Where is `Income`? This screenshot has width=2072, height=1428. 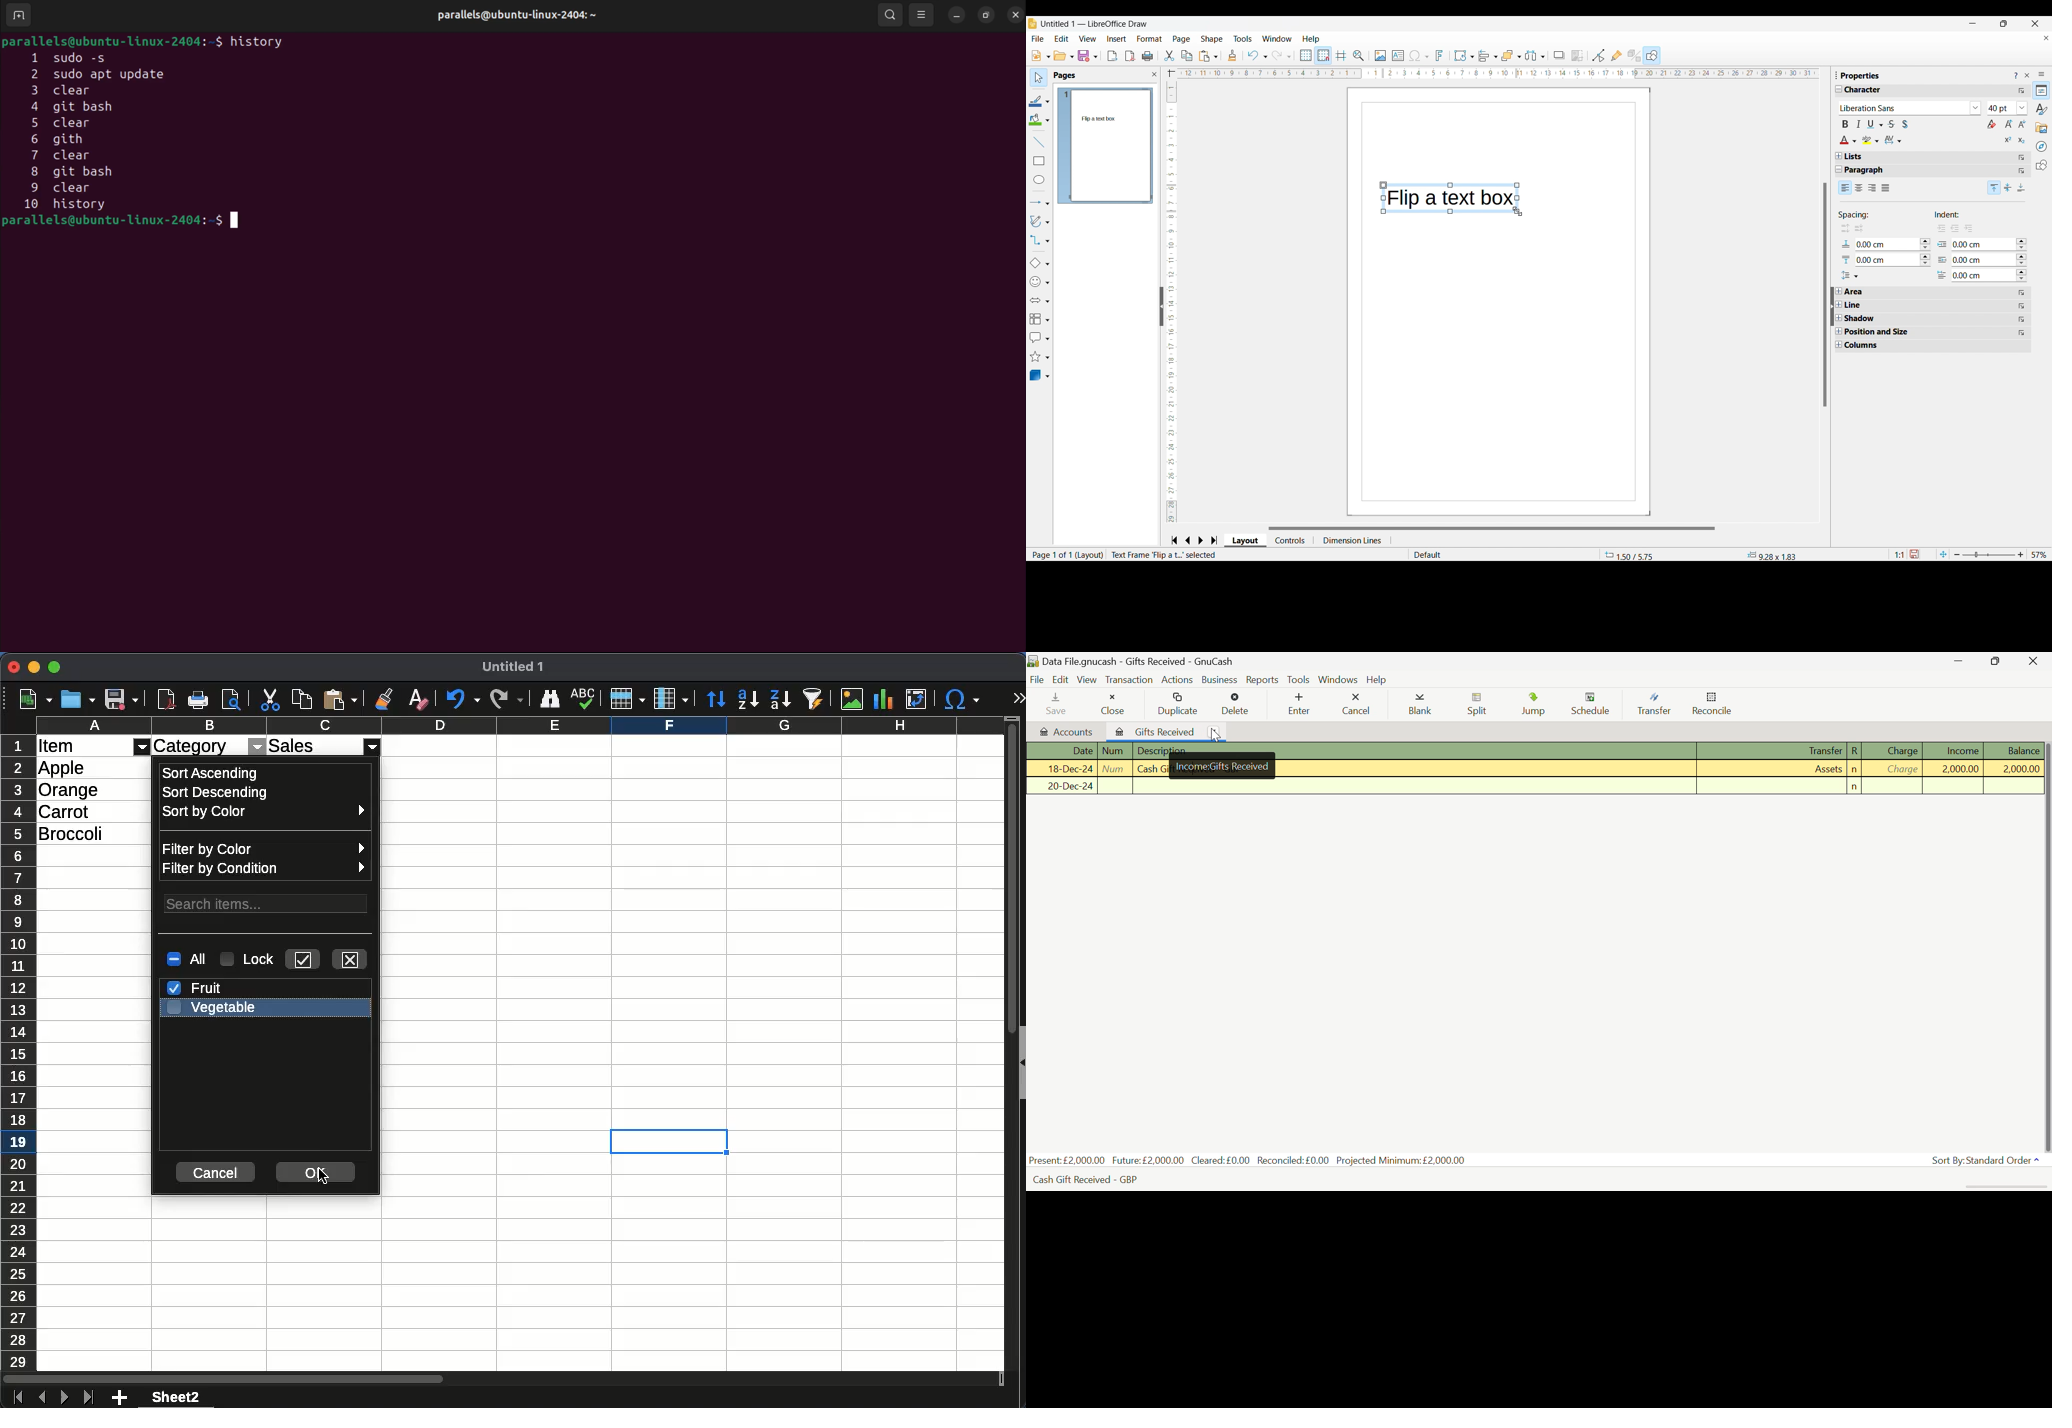 Income is located at coordinates (1955, 750).